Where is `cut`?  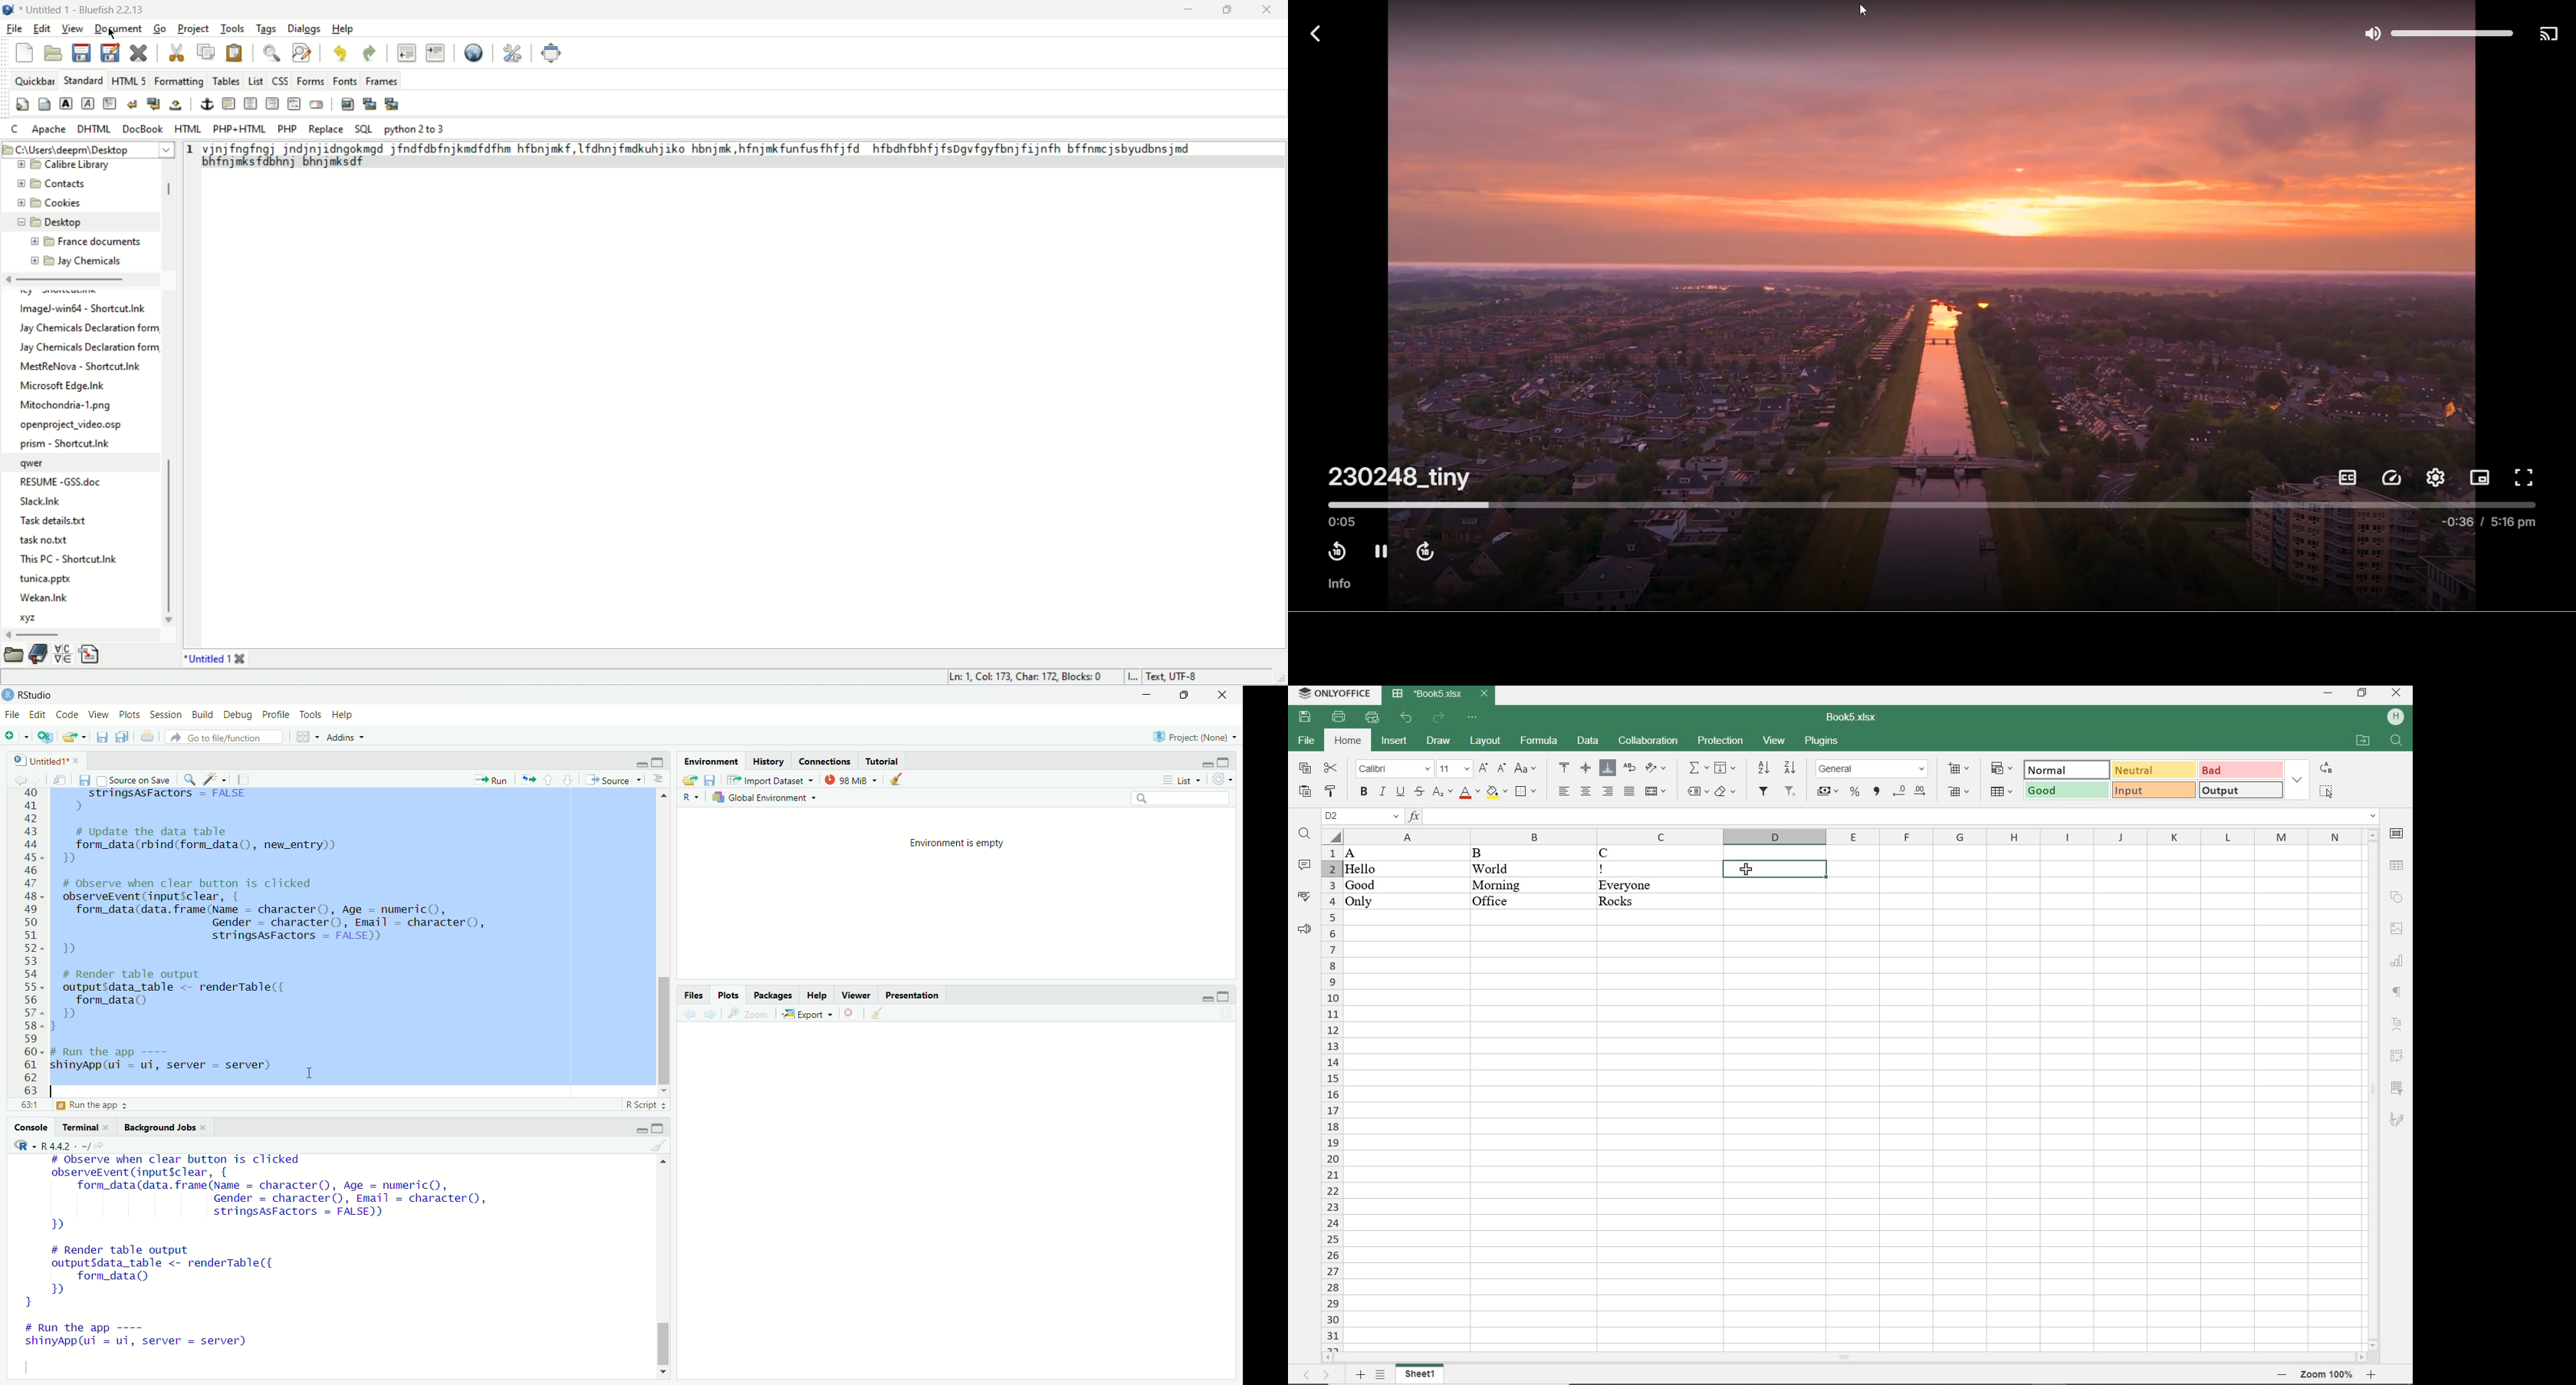 cut is located at coordinates (178, 52).